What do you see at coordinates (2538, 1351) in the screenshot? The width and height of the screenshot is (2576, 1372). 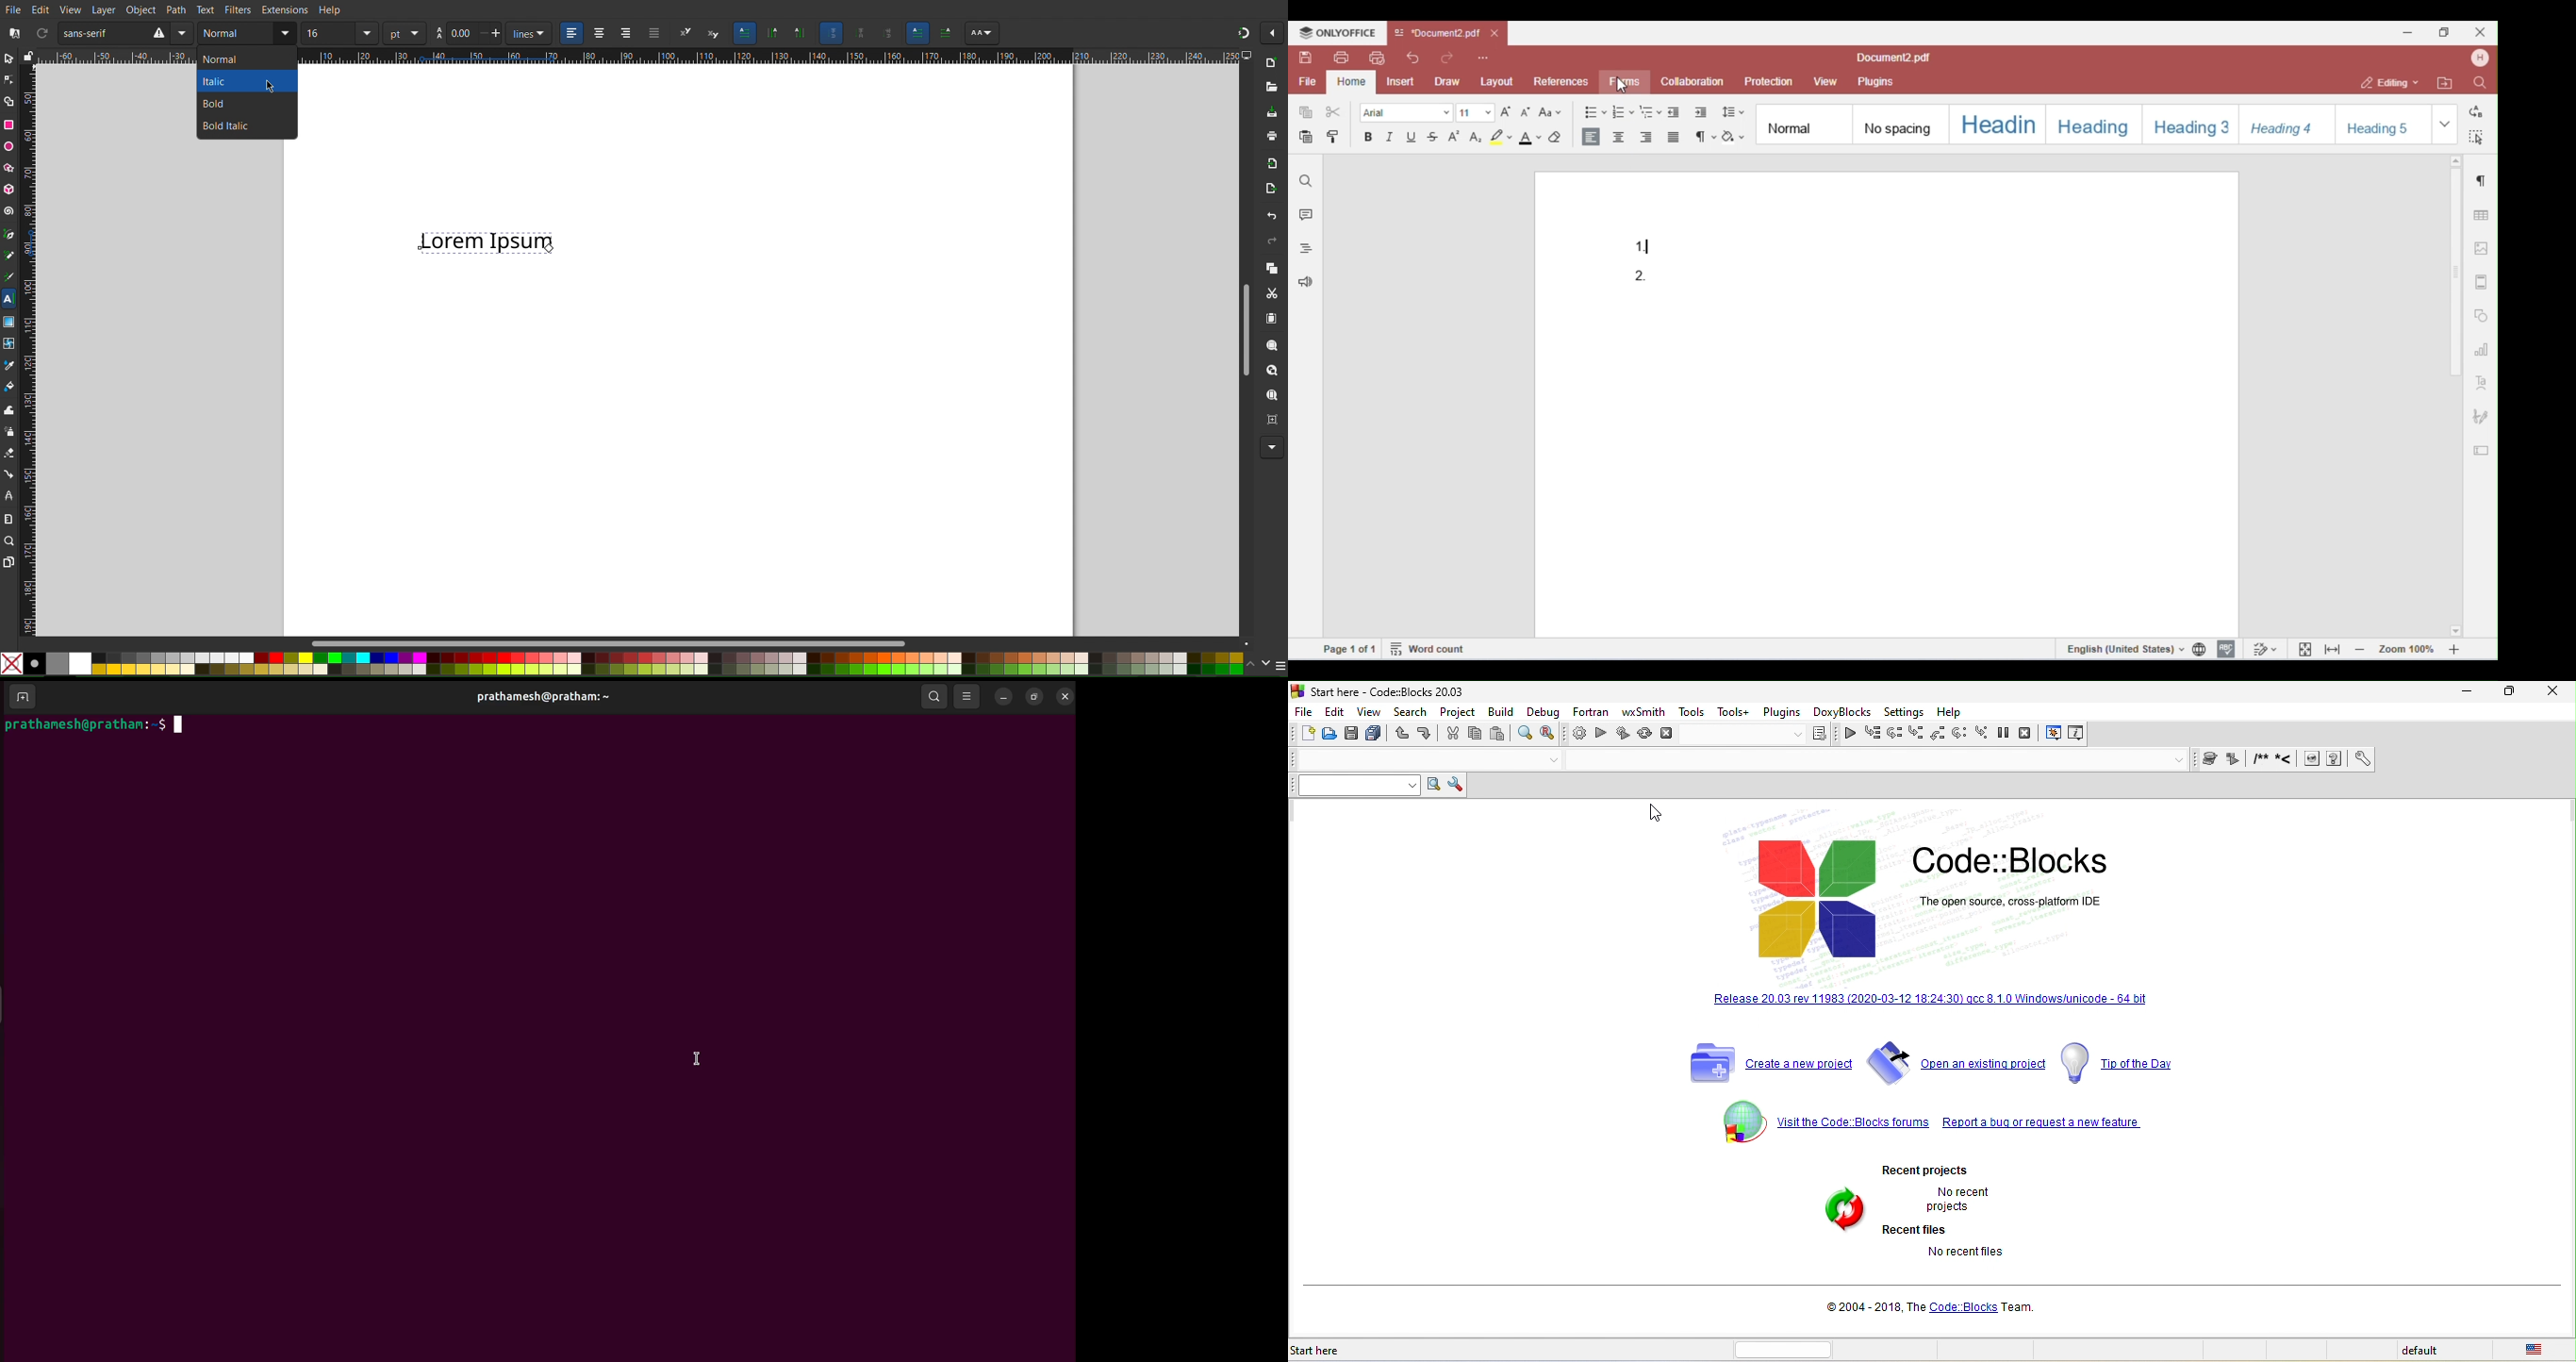 I see `united state` at bounding box center [2538, 1351].